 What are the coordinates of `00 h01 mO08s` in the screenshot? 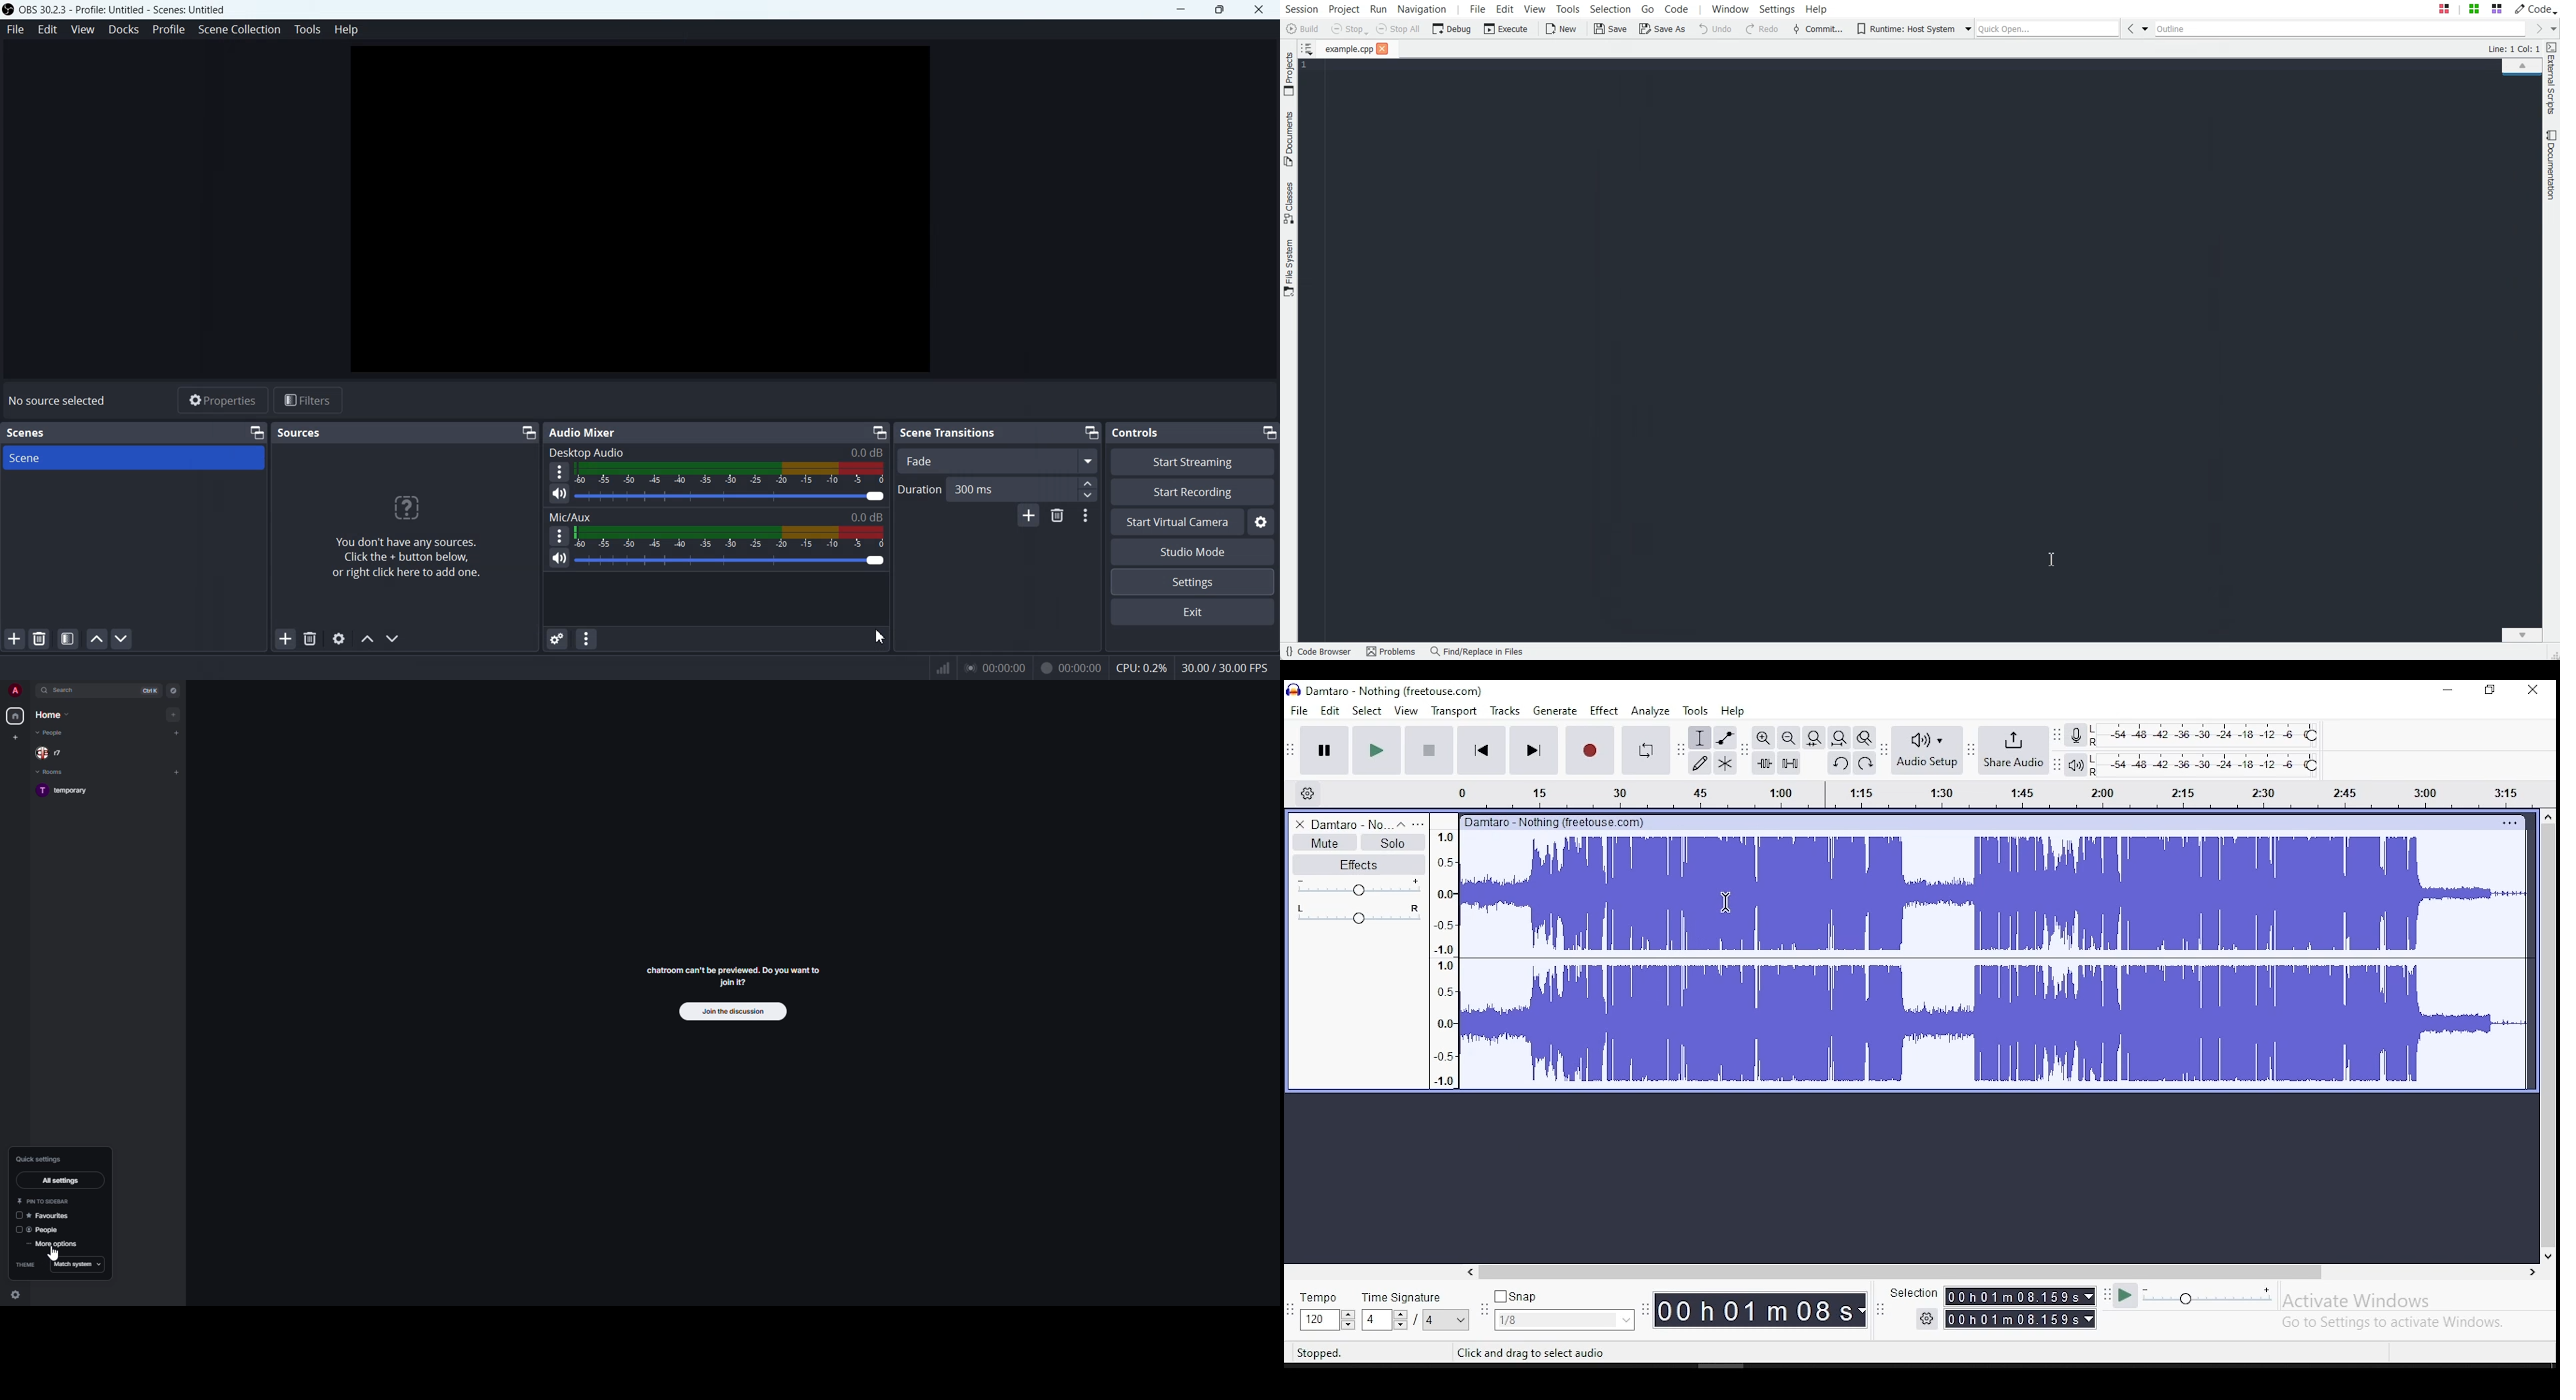 It's located at (1753, 1311).